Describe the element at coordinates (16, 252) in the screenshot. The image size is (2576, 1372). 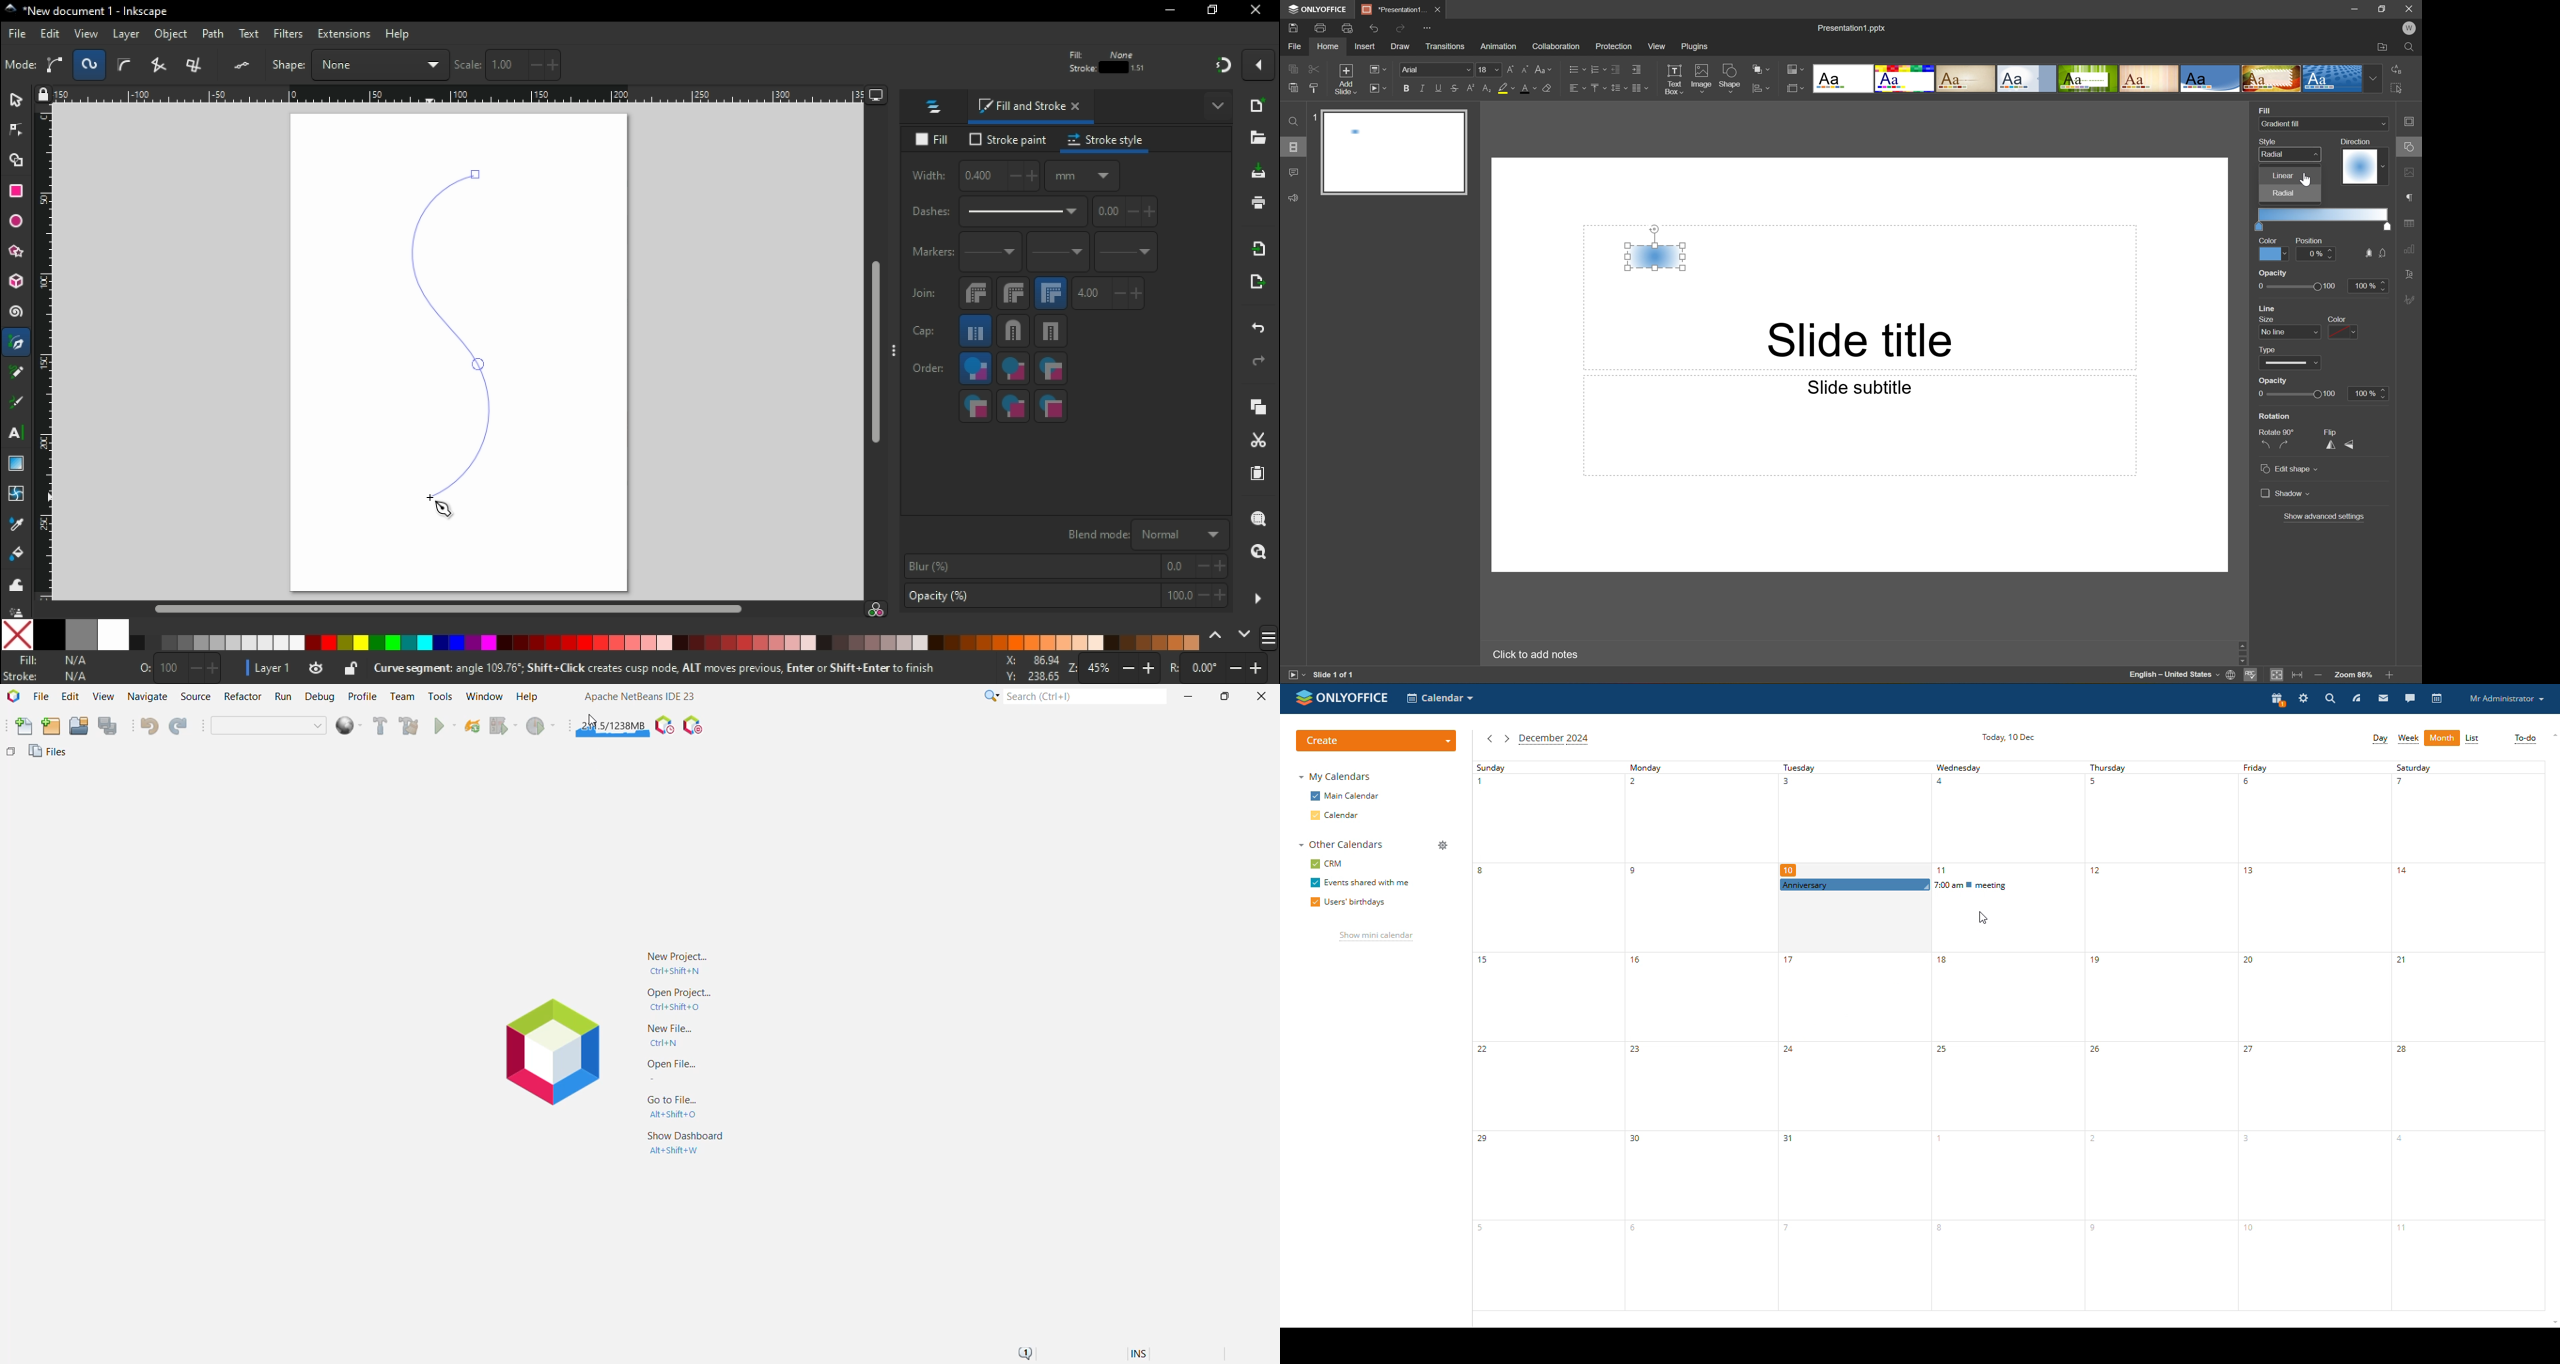
I see `star / polygon tool` at that location.